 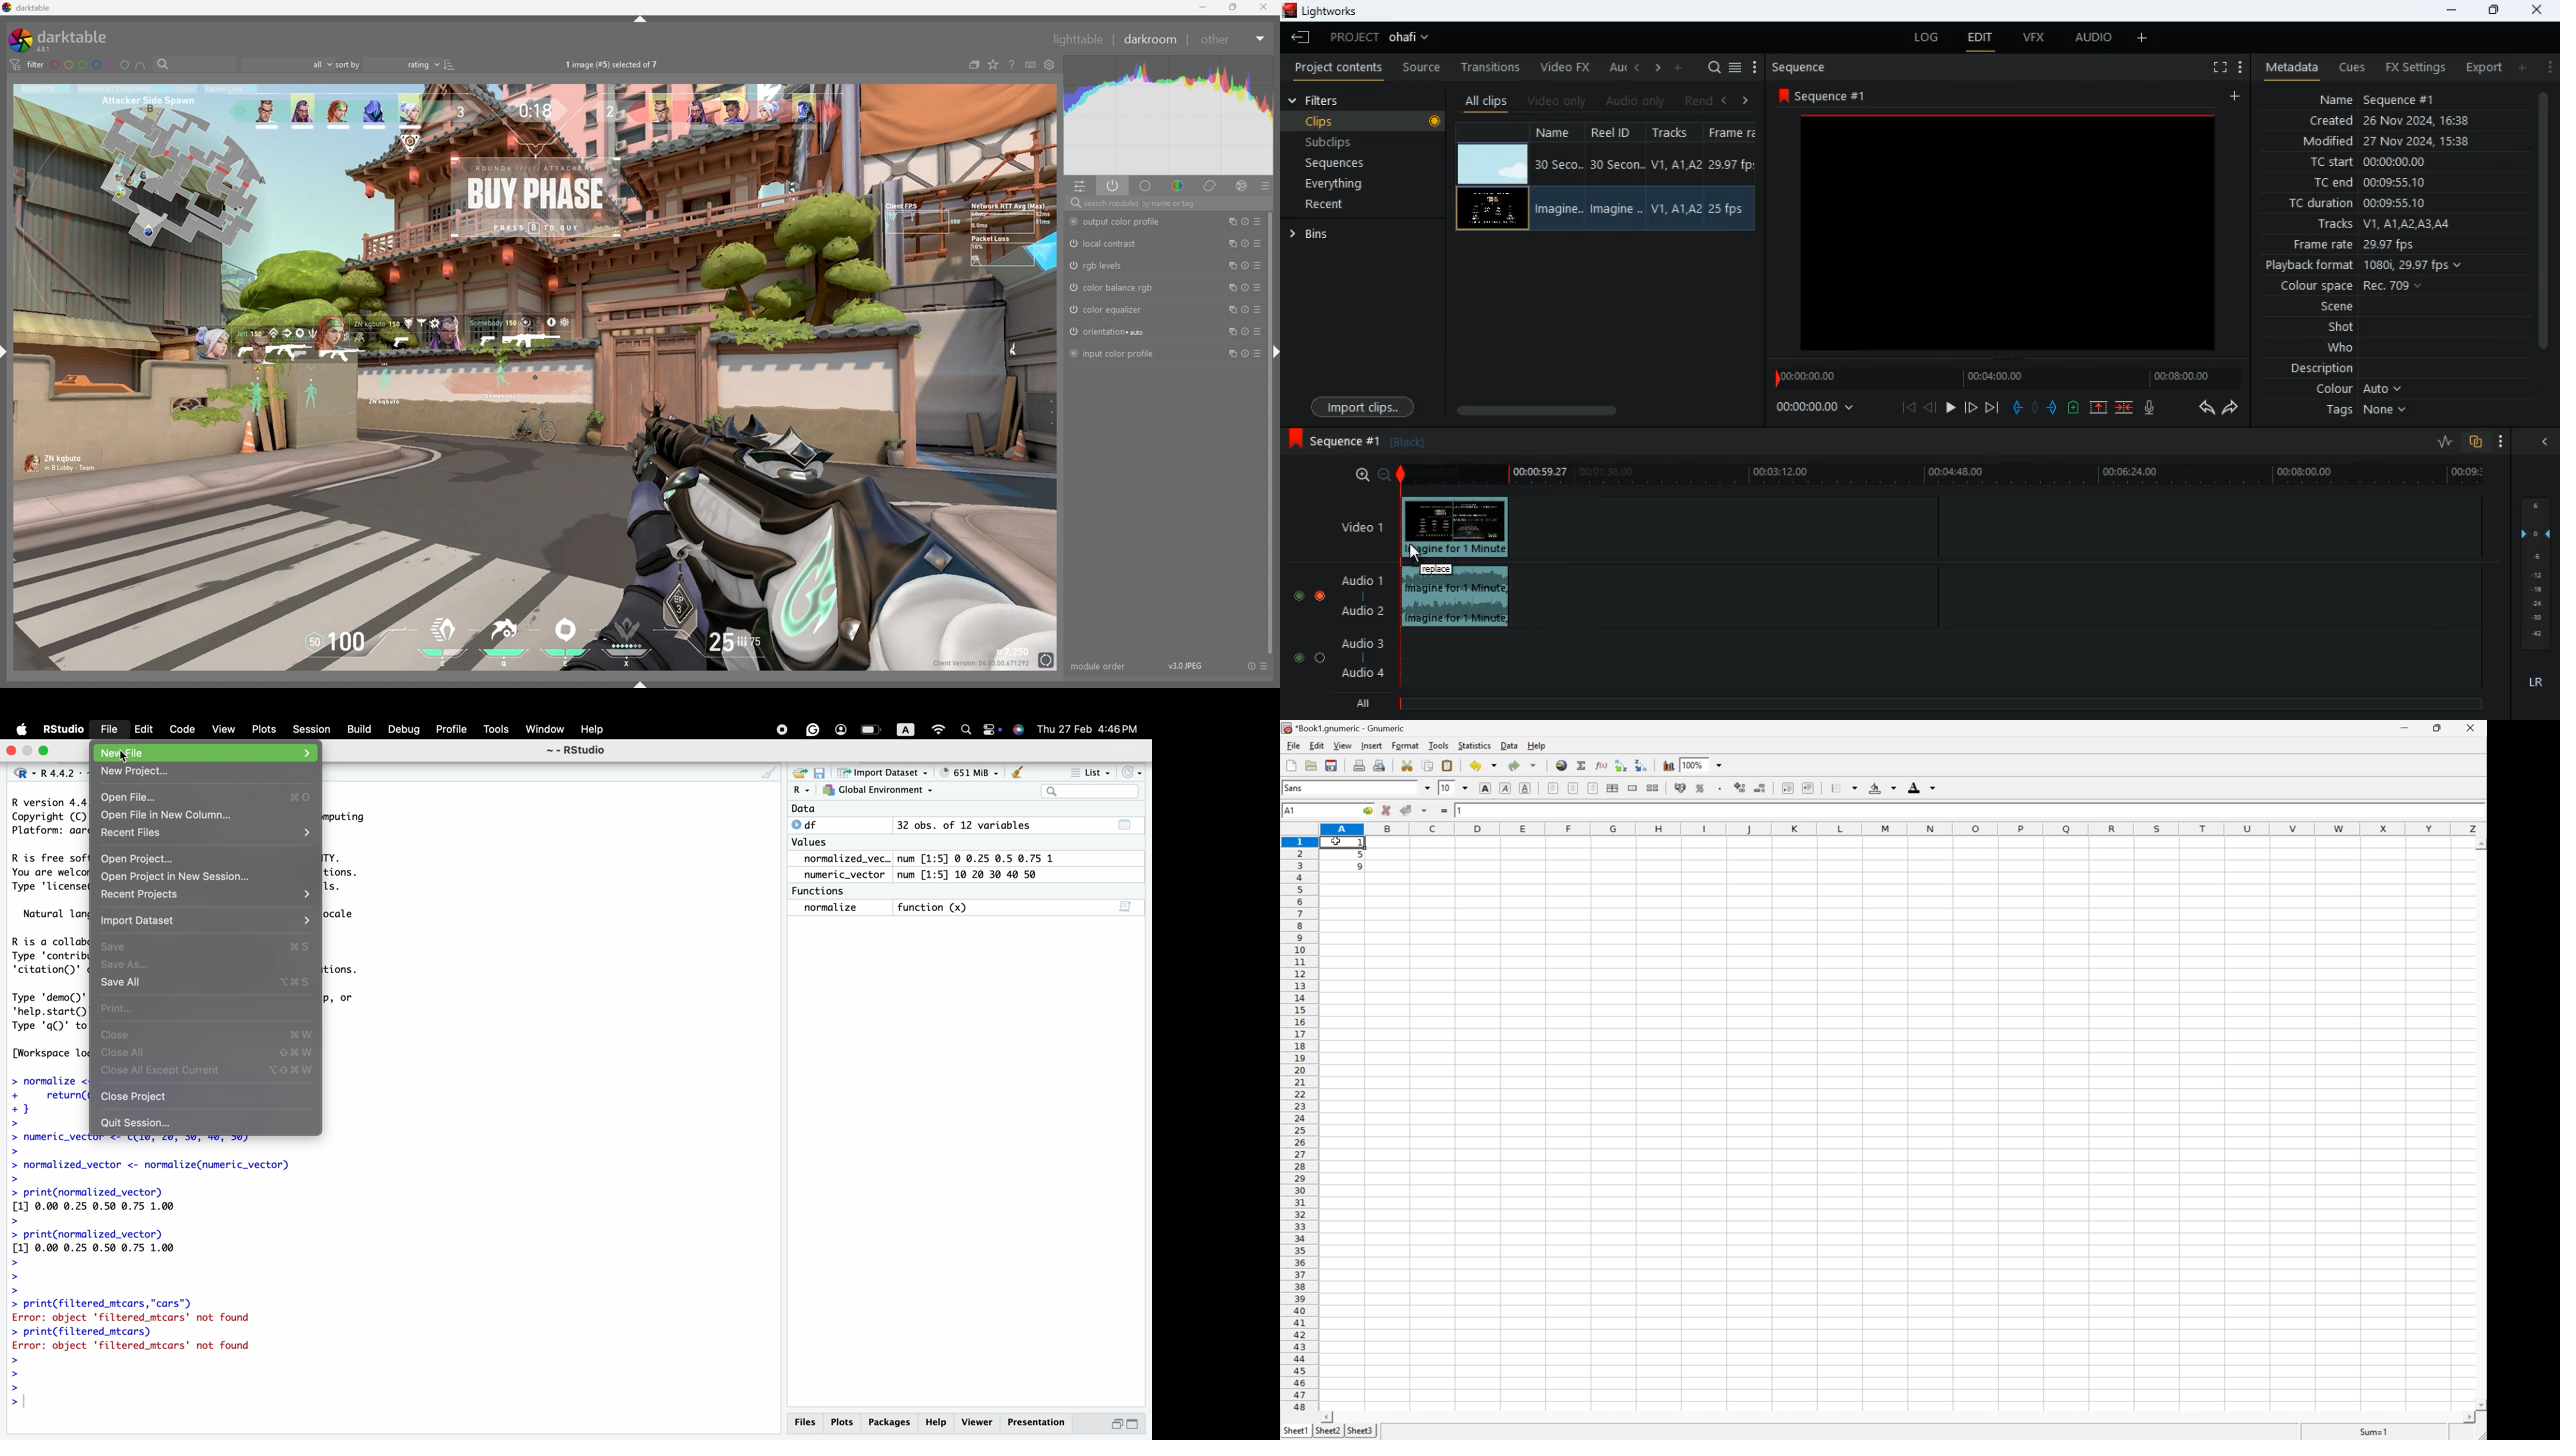 What do you see at coordinates (1949, 408) in the screenshot?
I see `play` at bounding box center [1949, 408].